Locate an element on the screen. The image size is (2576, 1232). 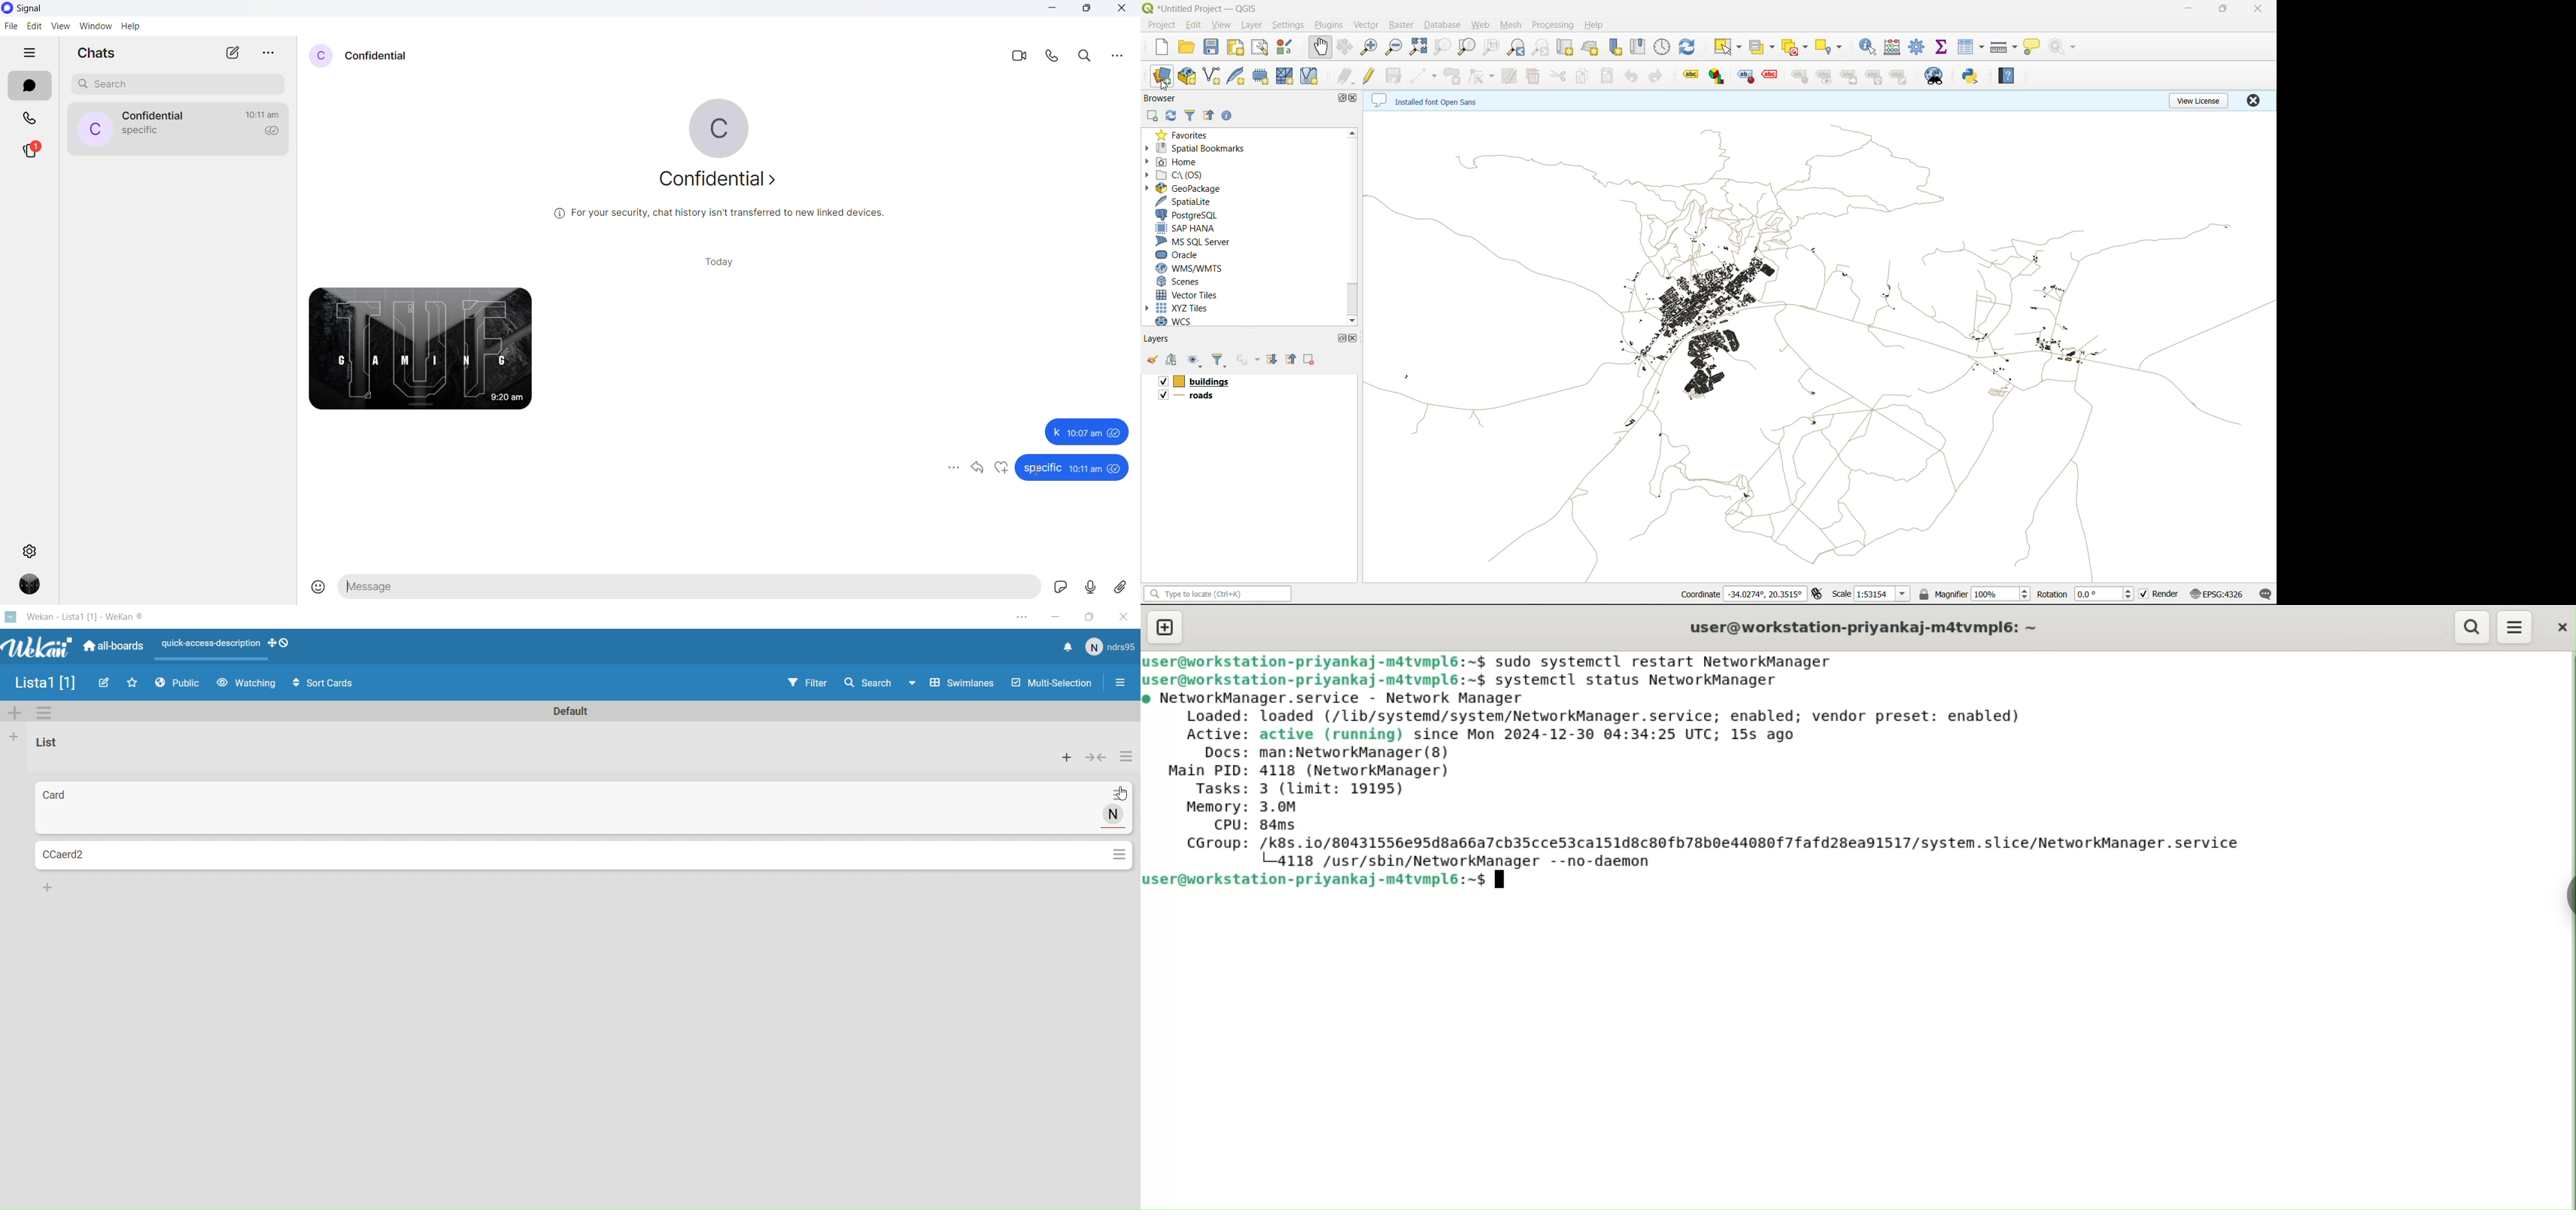
calls is located at coordinates (28, 118).